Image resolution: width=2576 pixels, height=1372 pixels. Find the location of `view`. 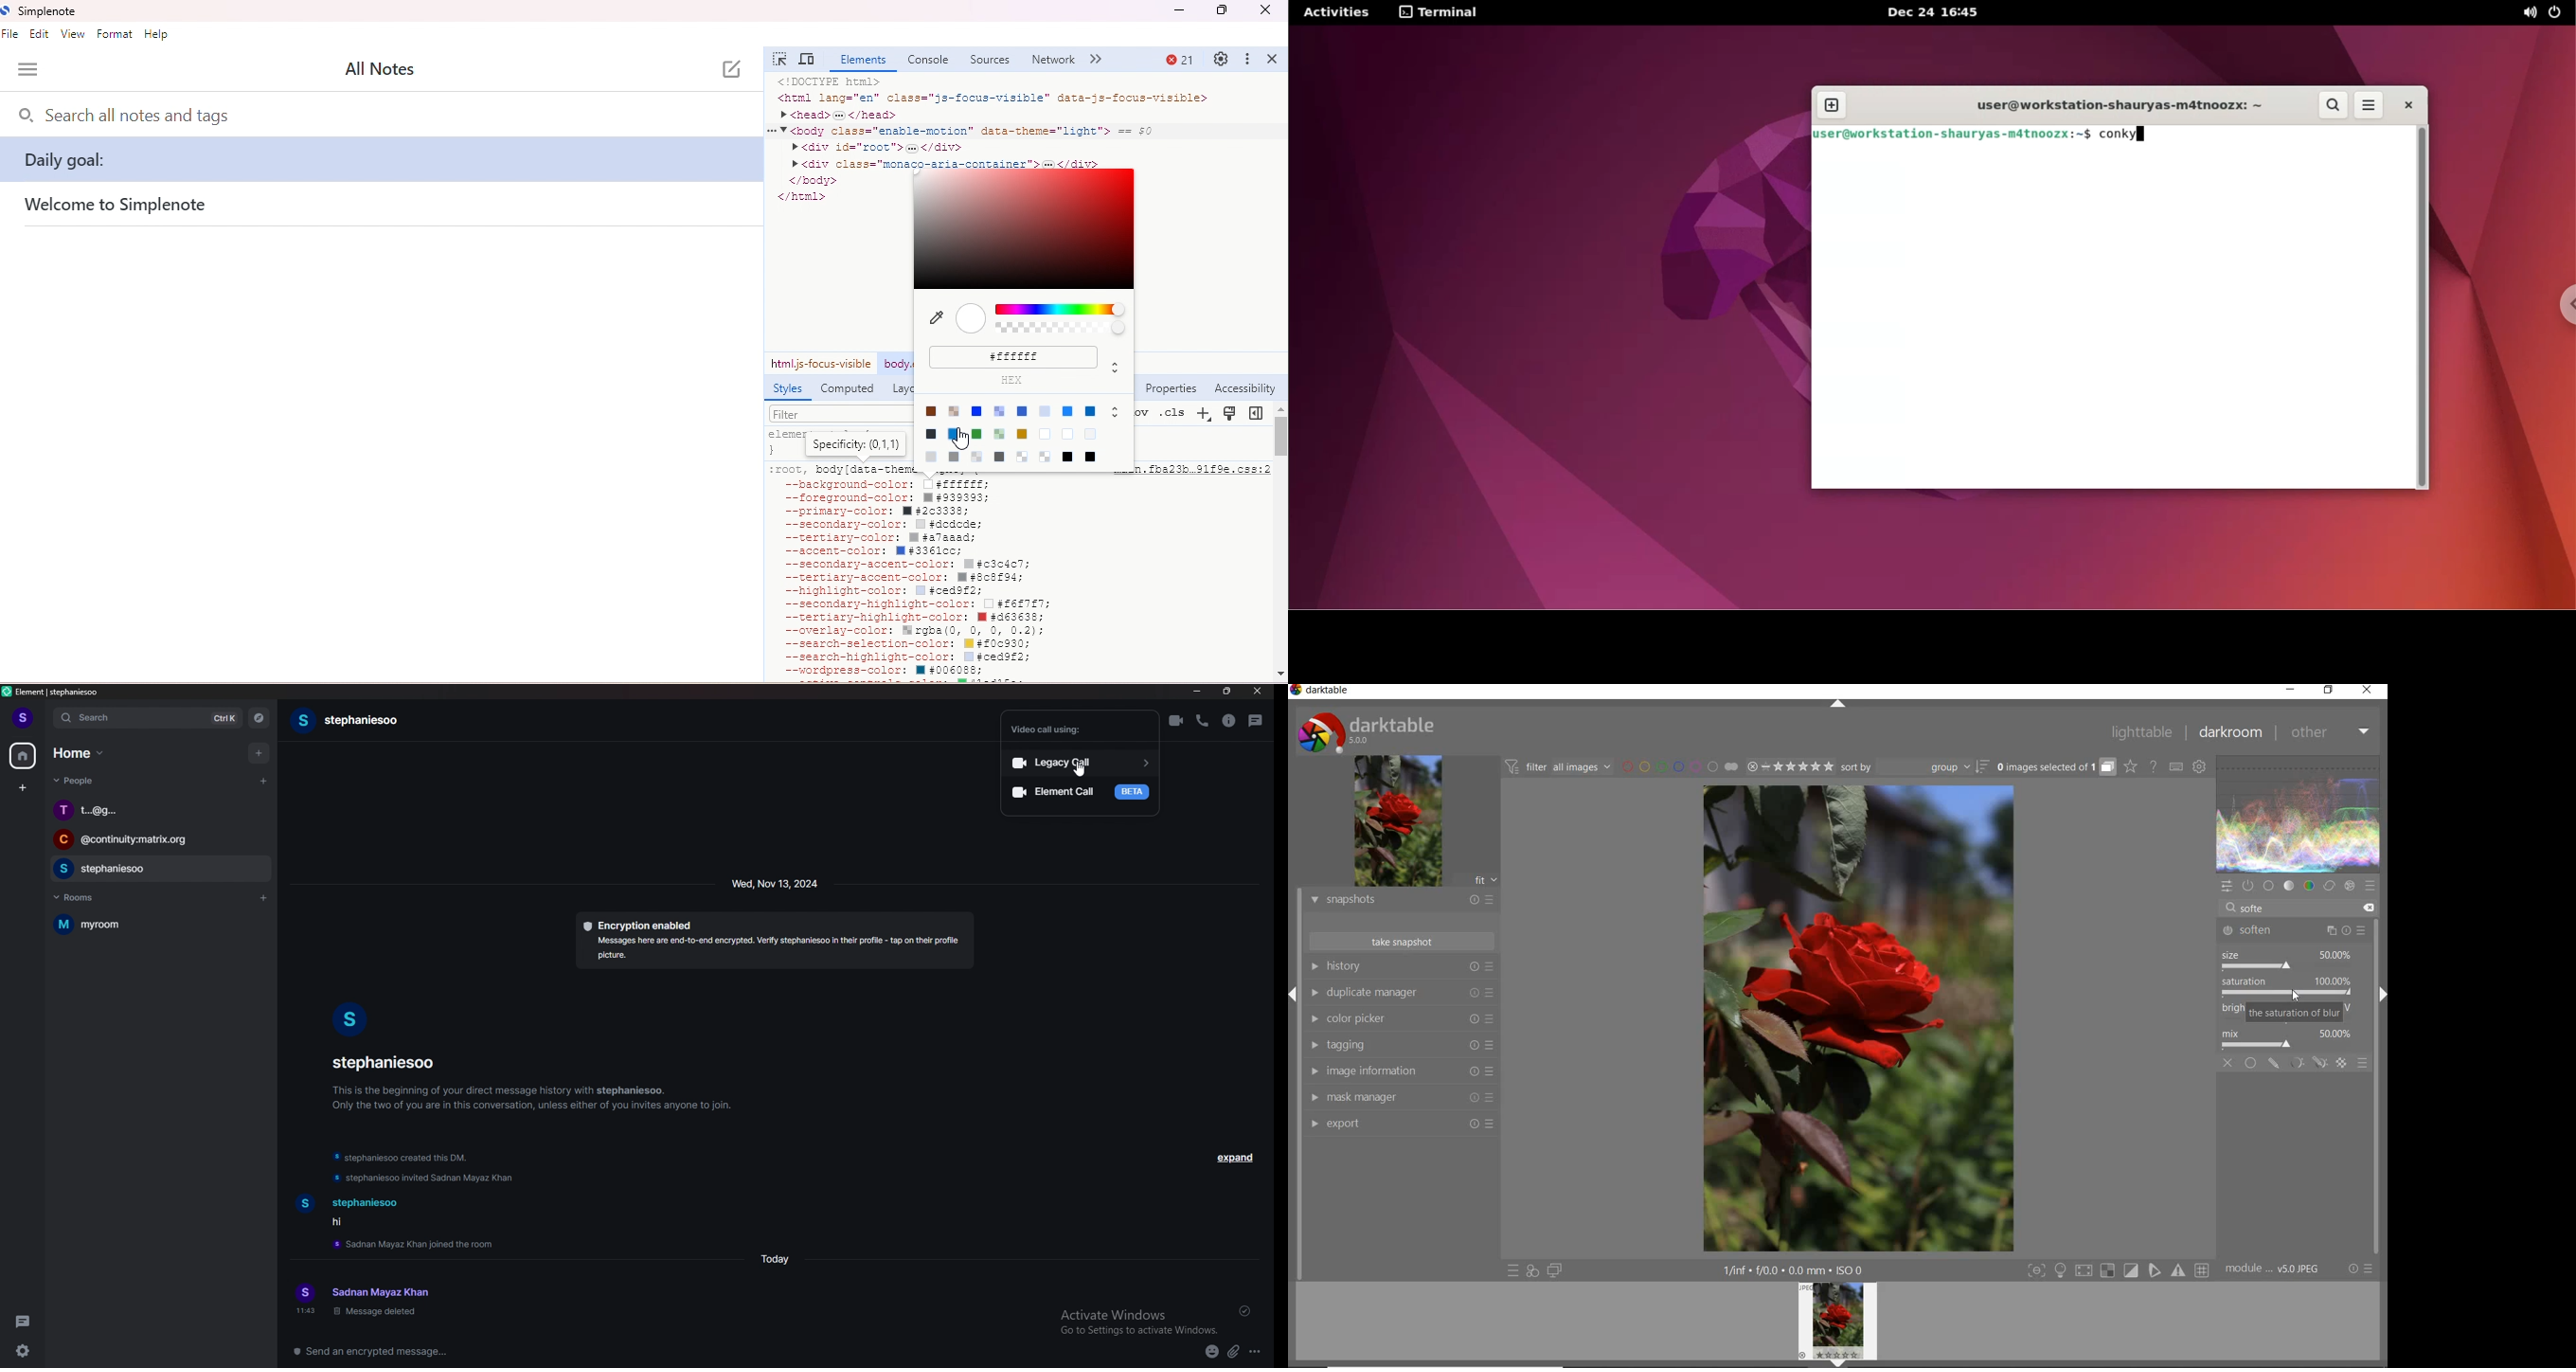

view is located at coordinates (72, 34).